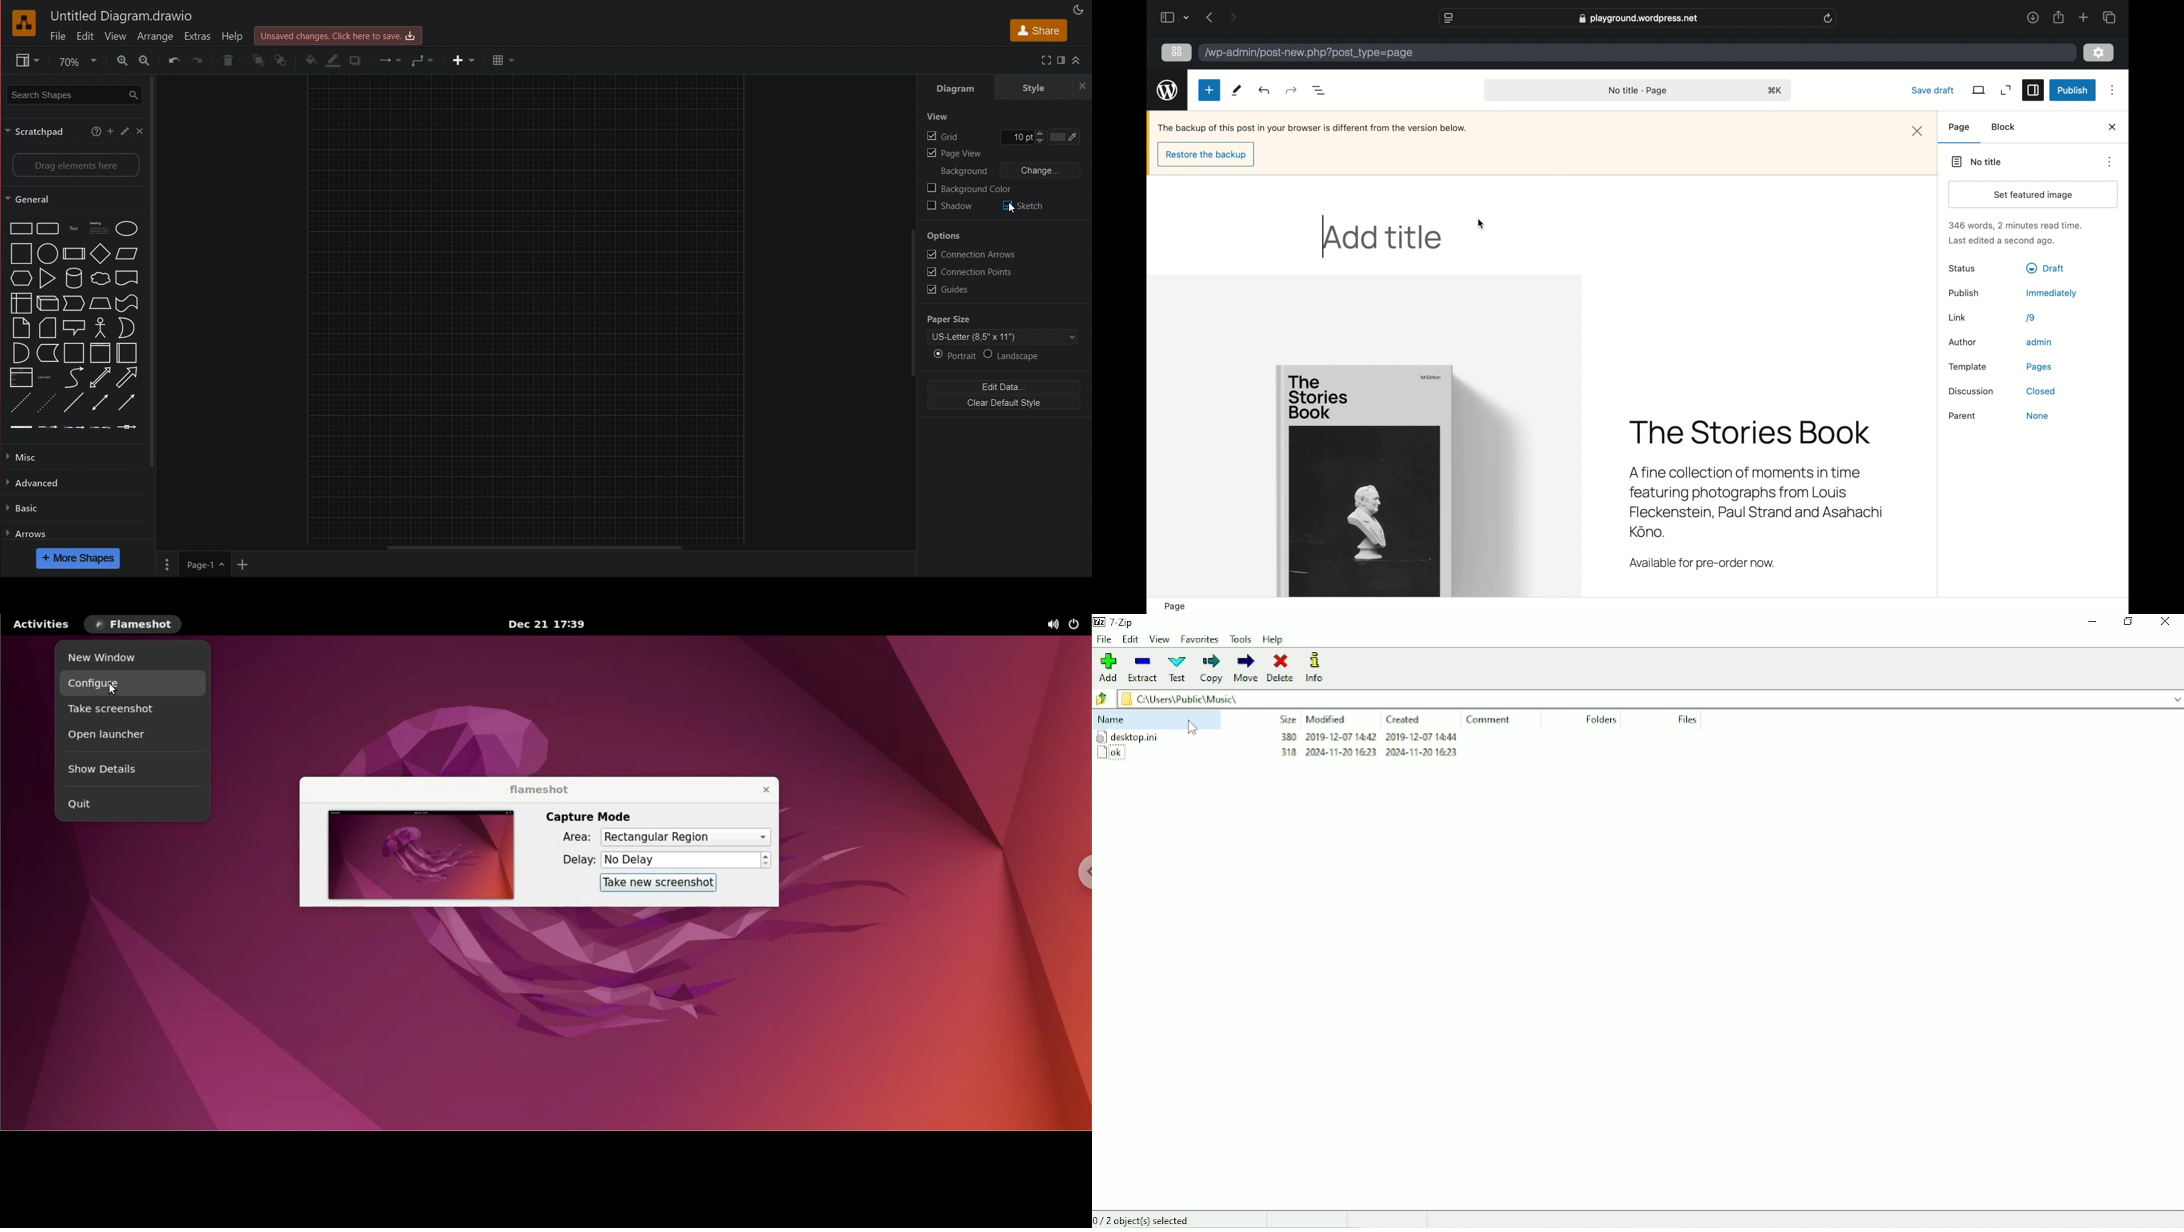 This screenshot has height=1232, width=2184. Describe the element at coordinates (1828, 18) in the screenshot. I see `refresh` at that location.